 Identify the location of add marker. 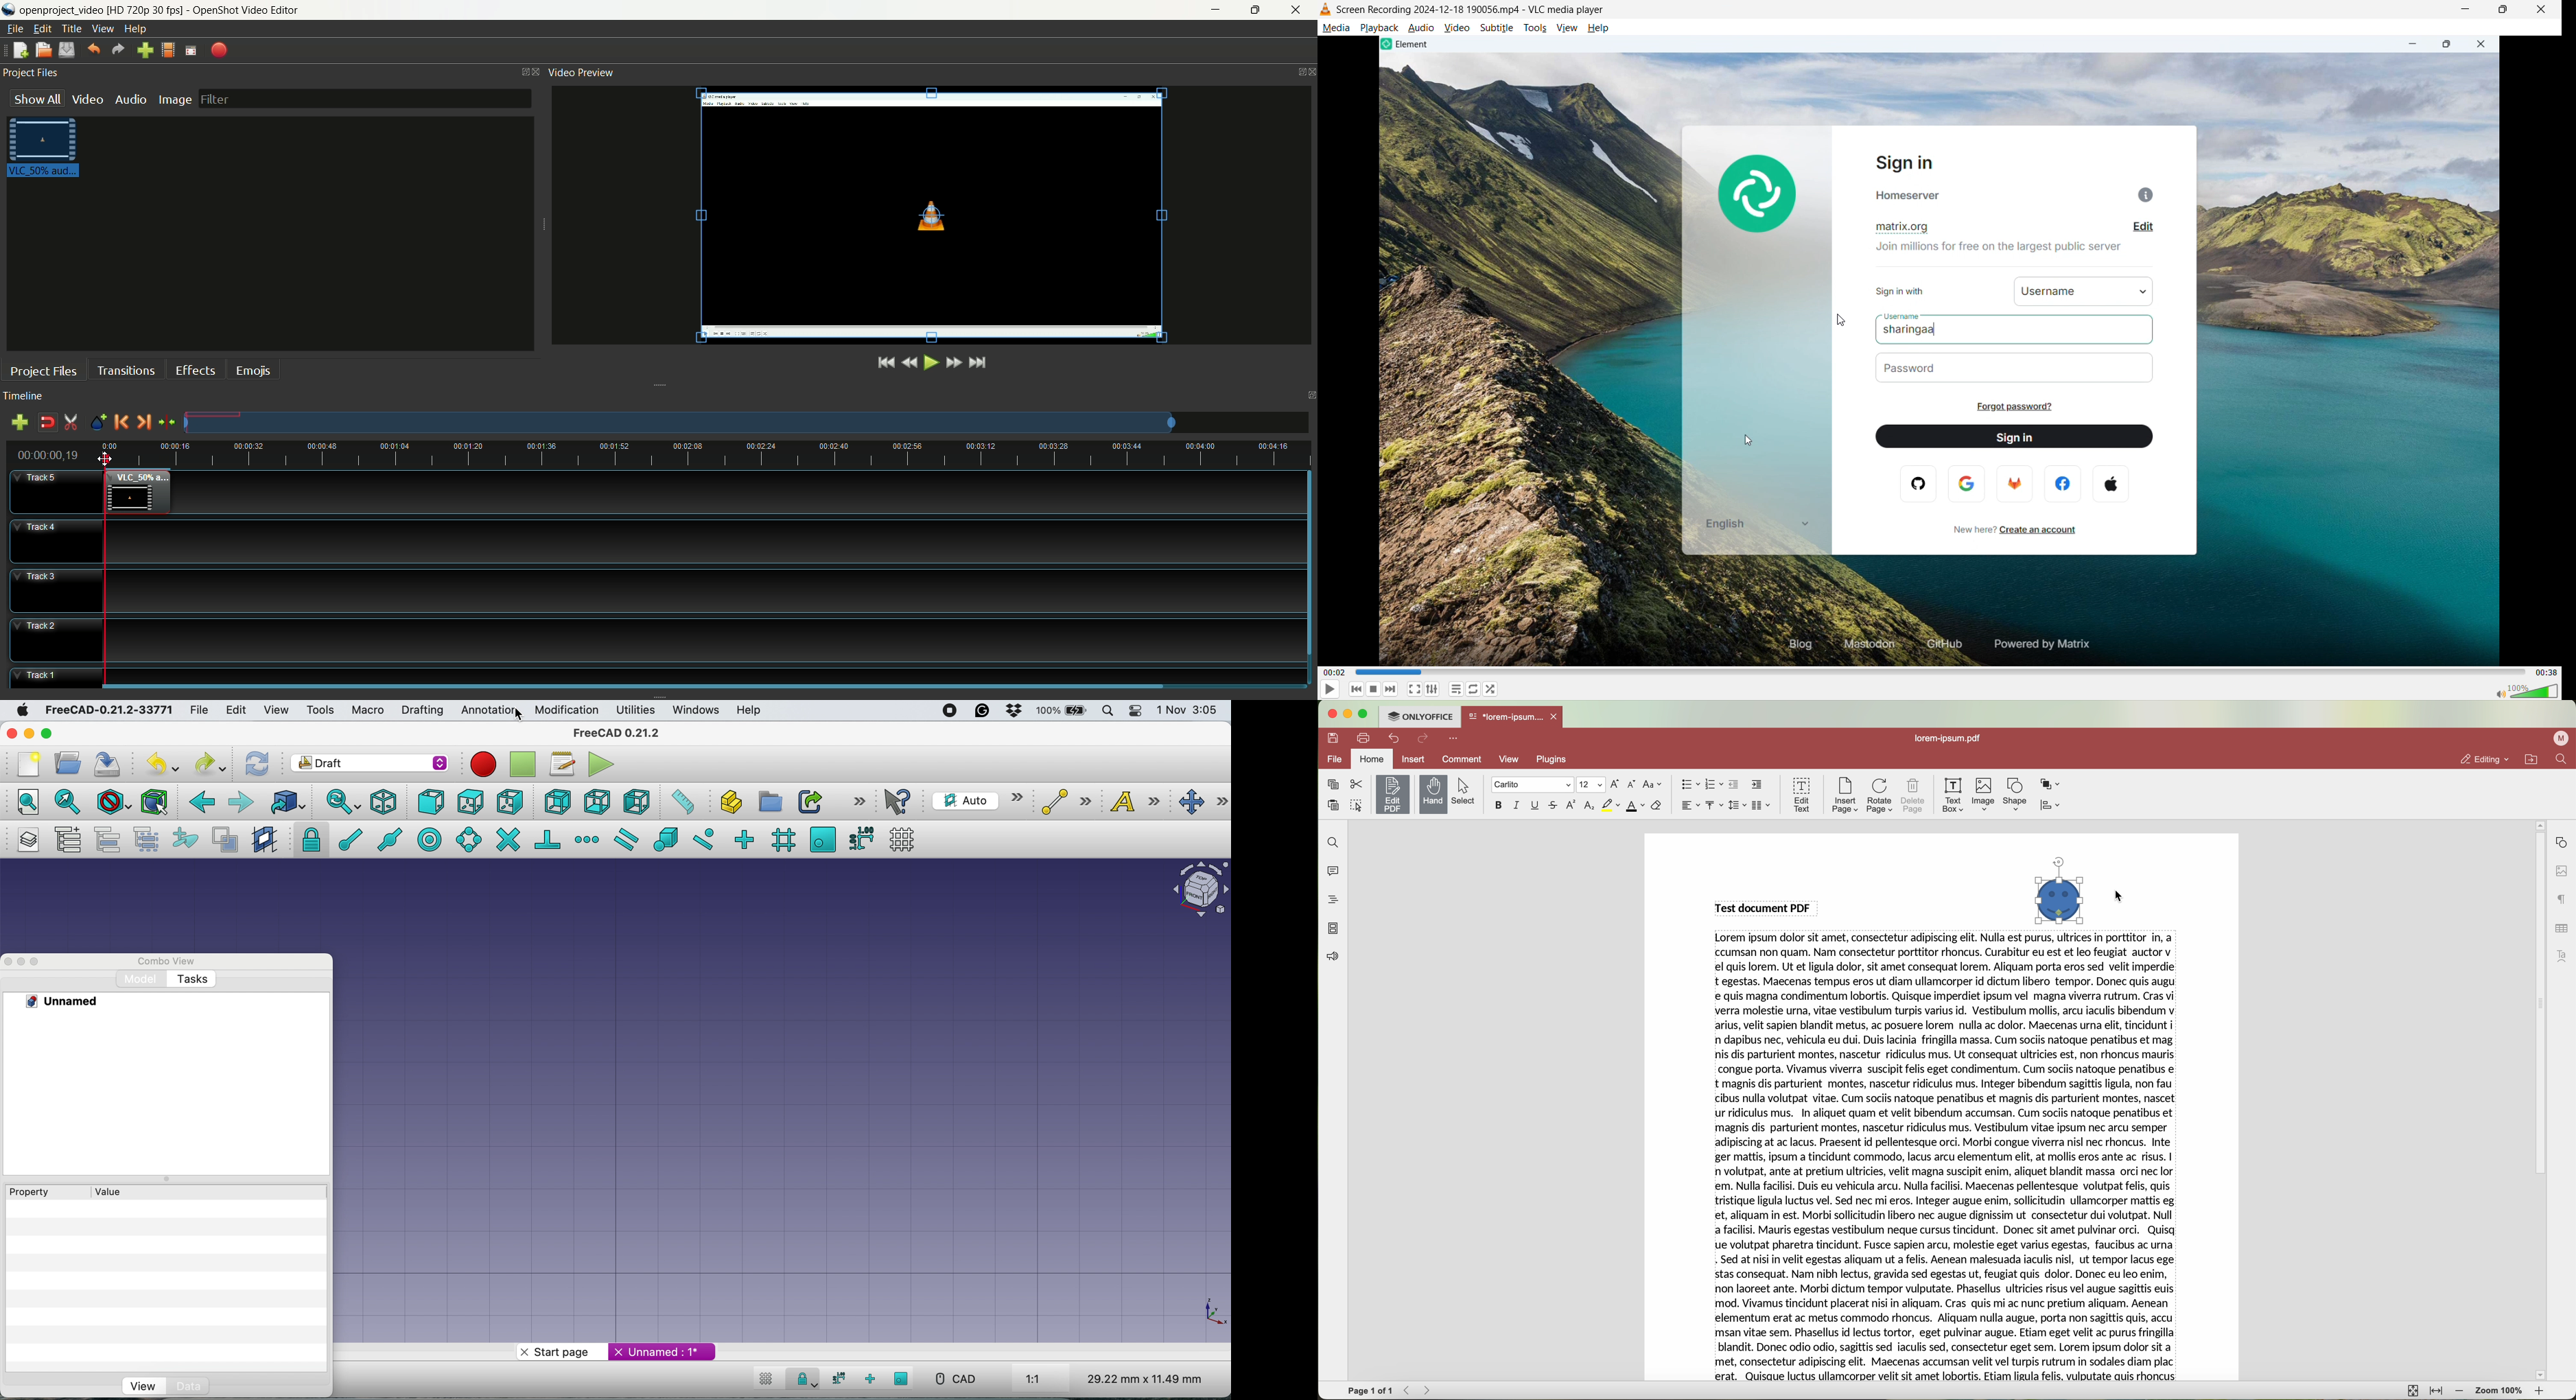
(99, 423).